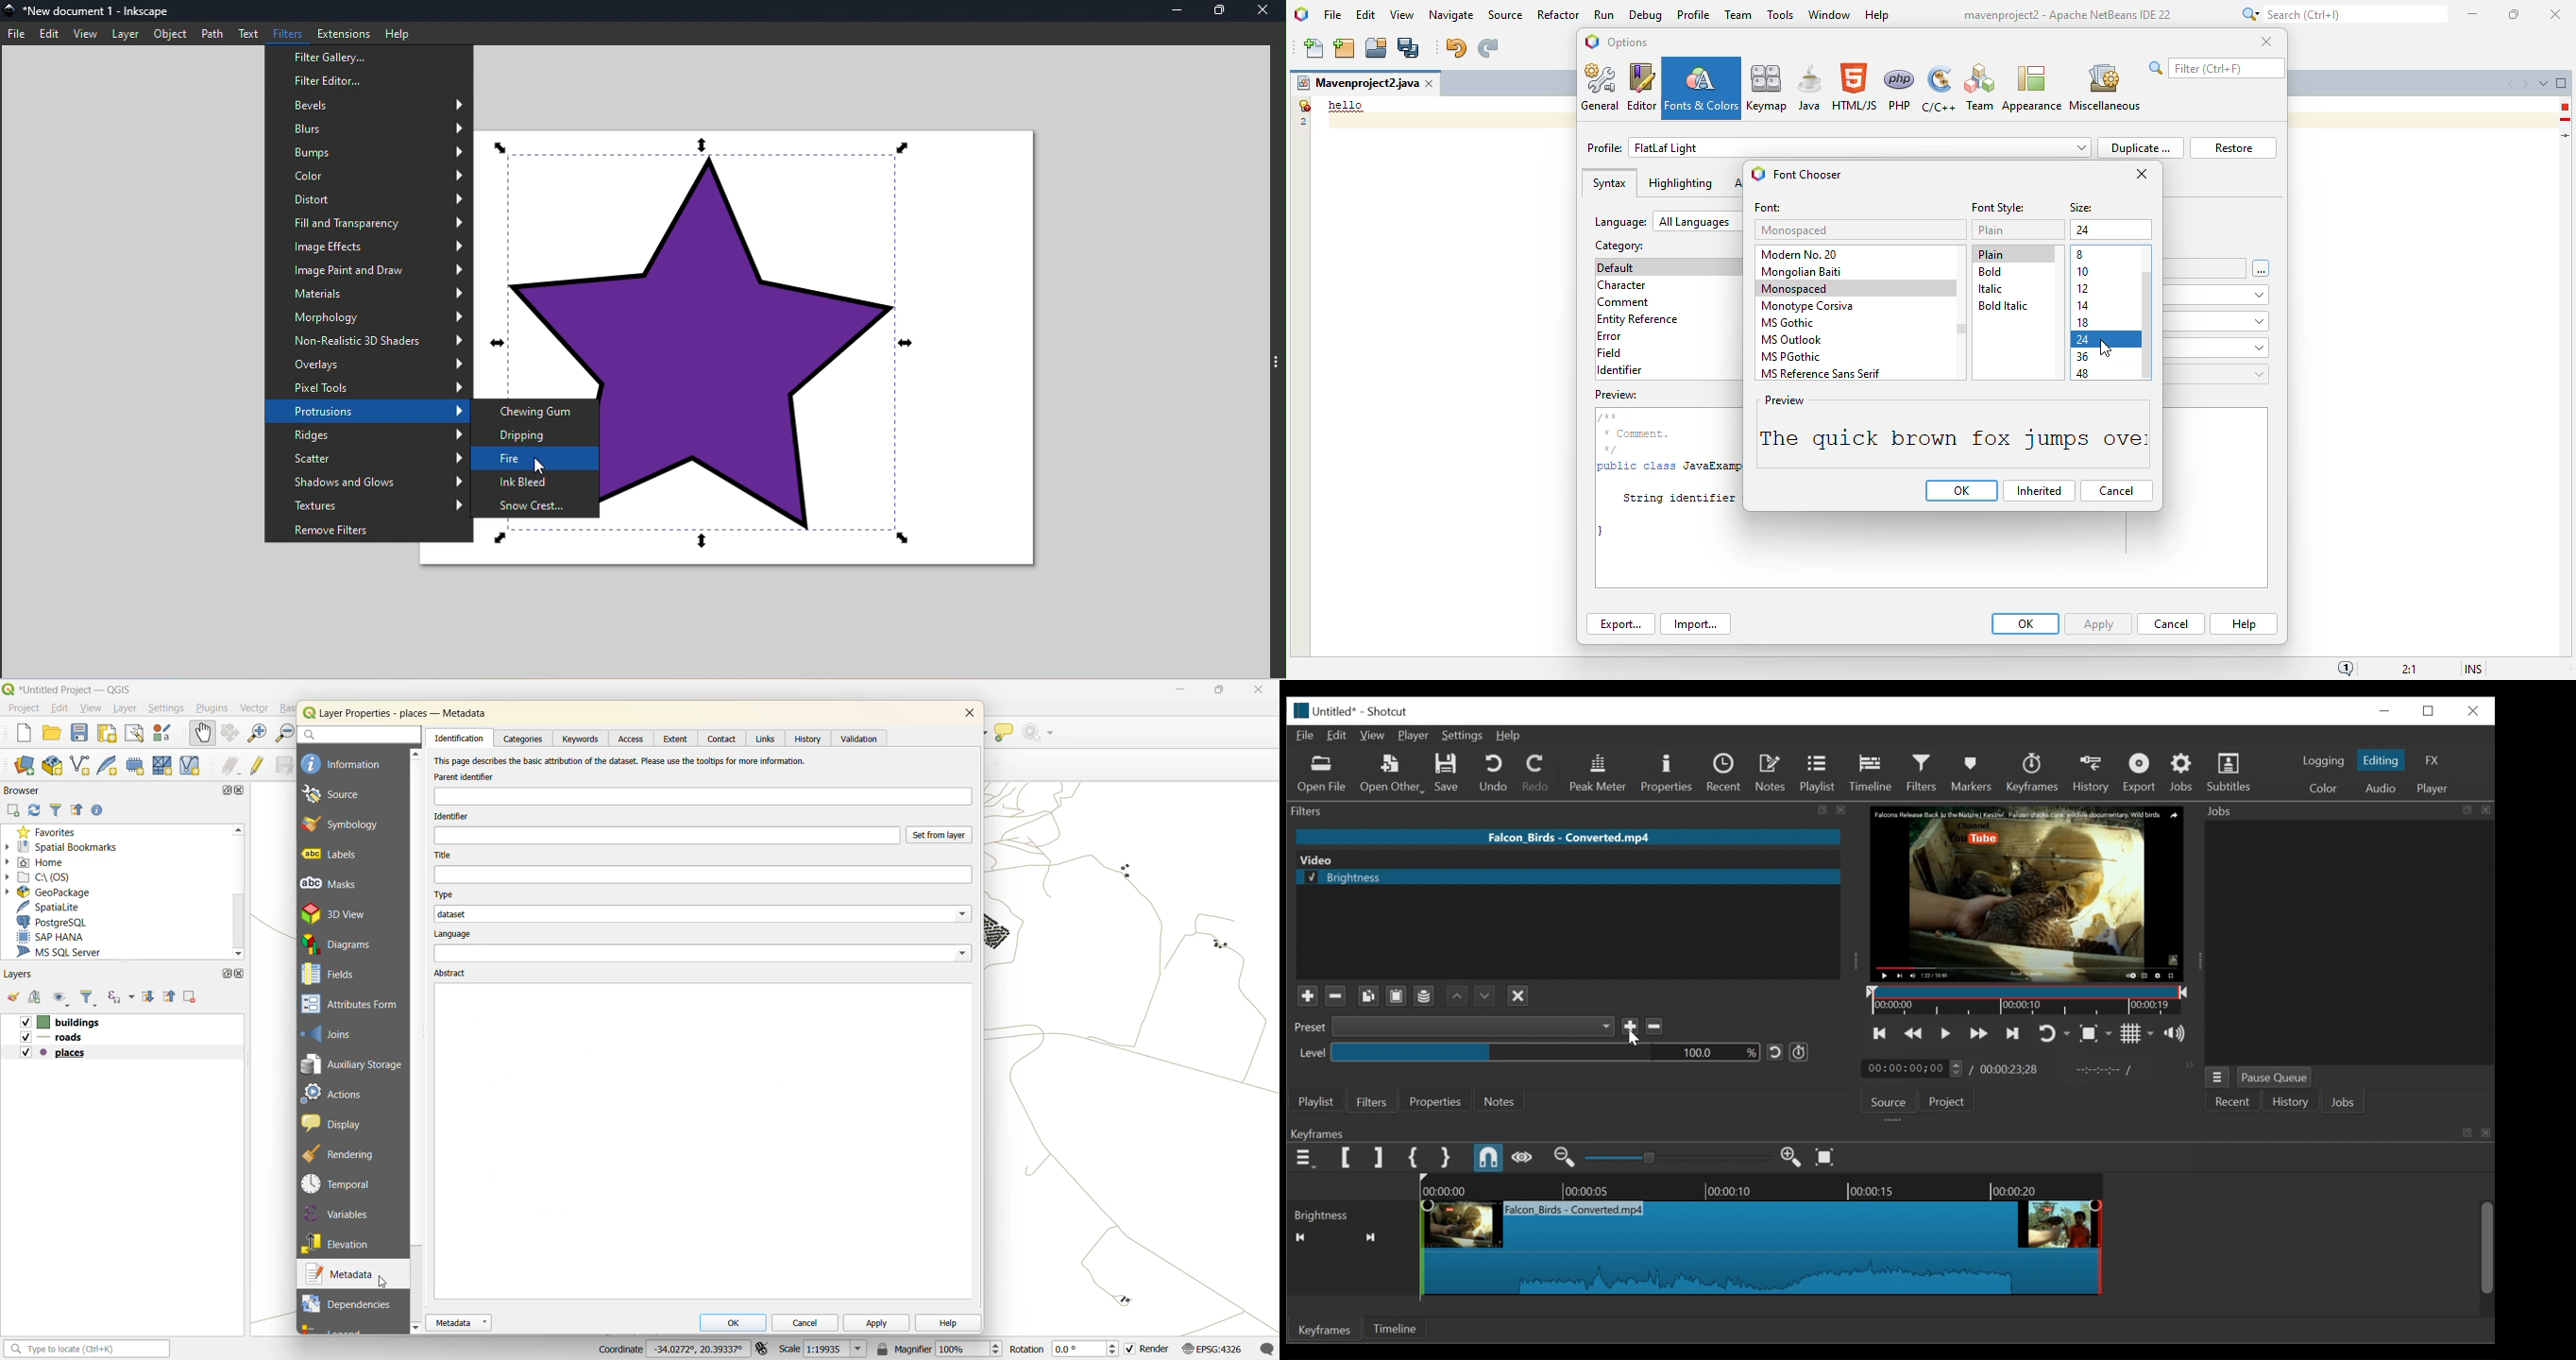 The width and height of the screenshot is (2576, 1372). Describe the element at coordinates (1973, 773) in the screenshot. I see `Markers` at that location.